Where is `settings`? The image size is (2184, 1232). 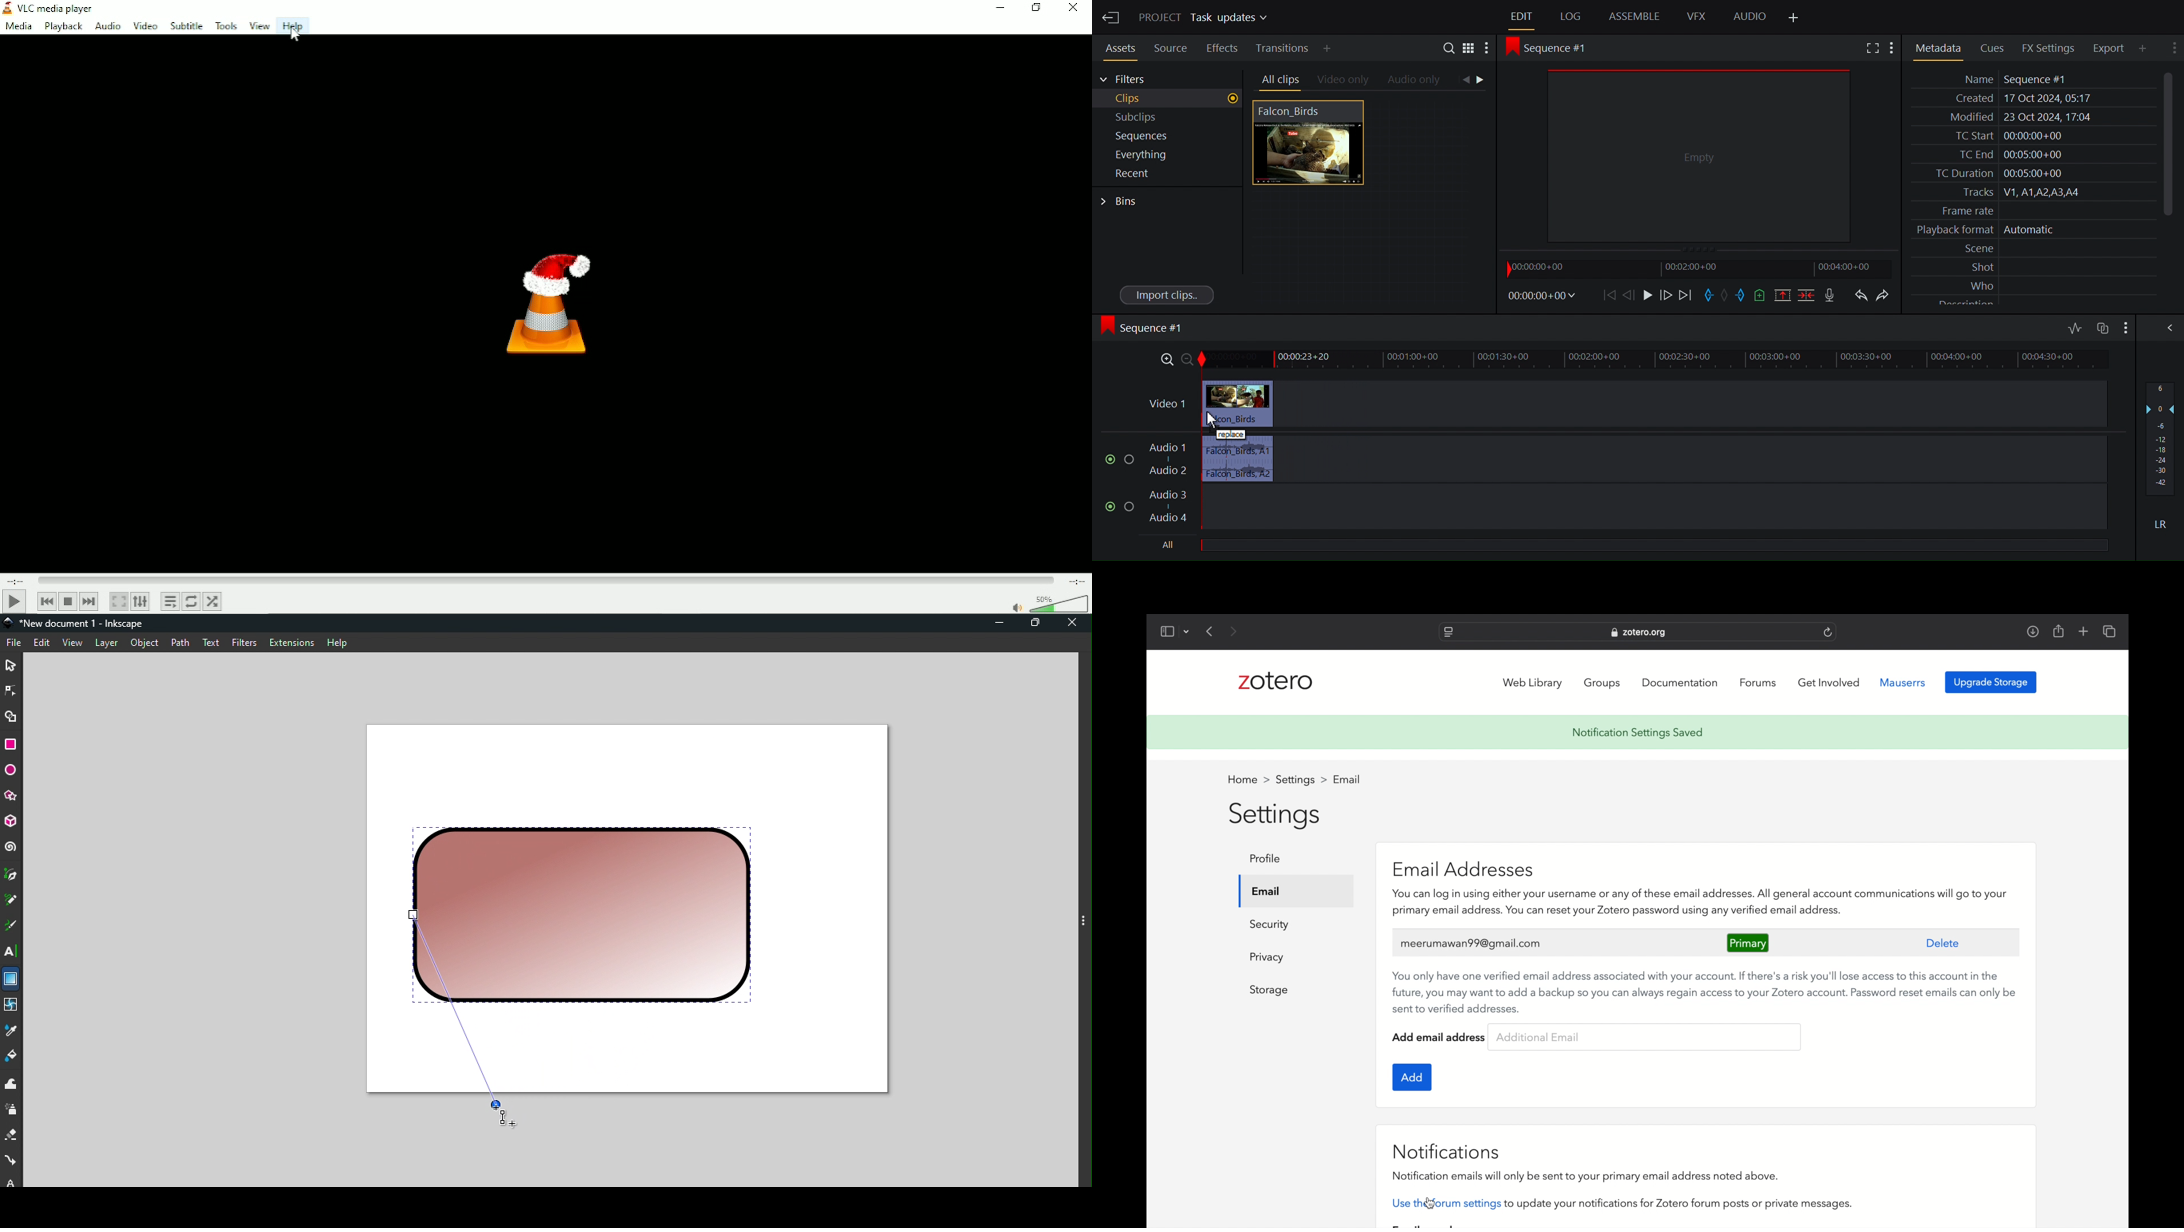
settings is located at coordinates (1301, 781).